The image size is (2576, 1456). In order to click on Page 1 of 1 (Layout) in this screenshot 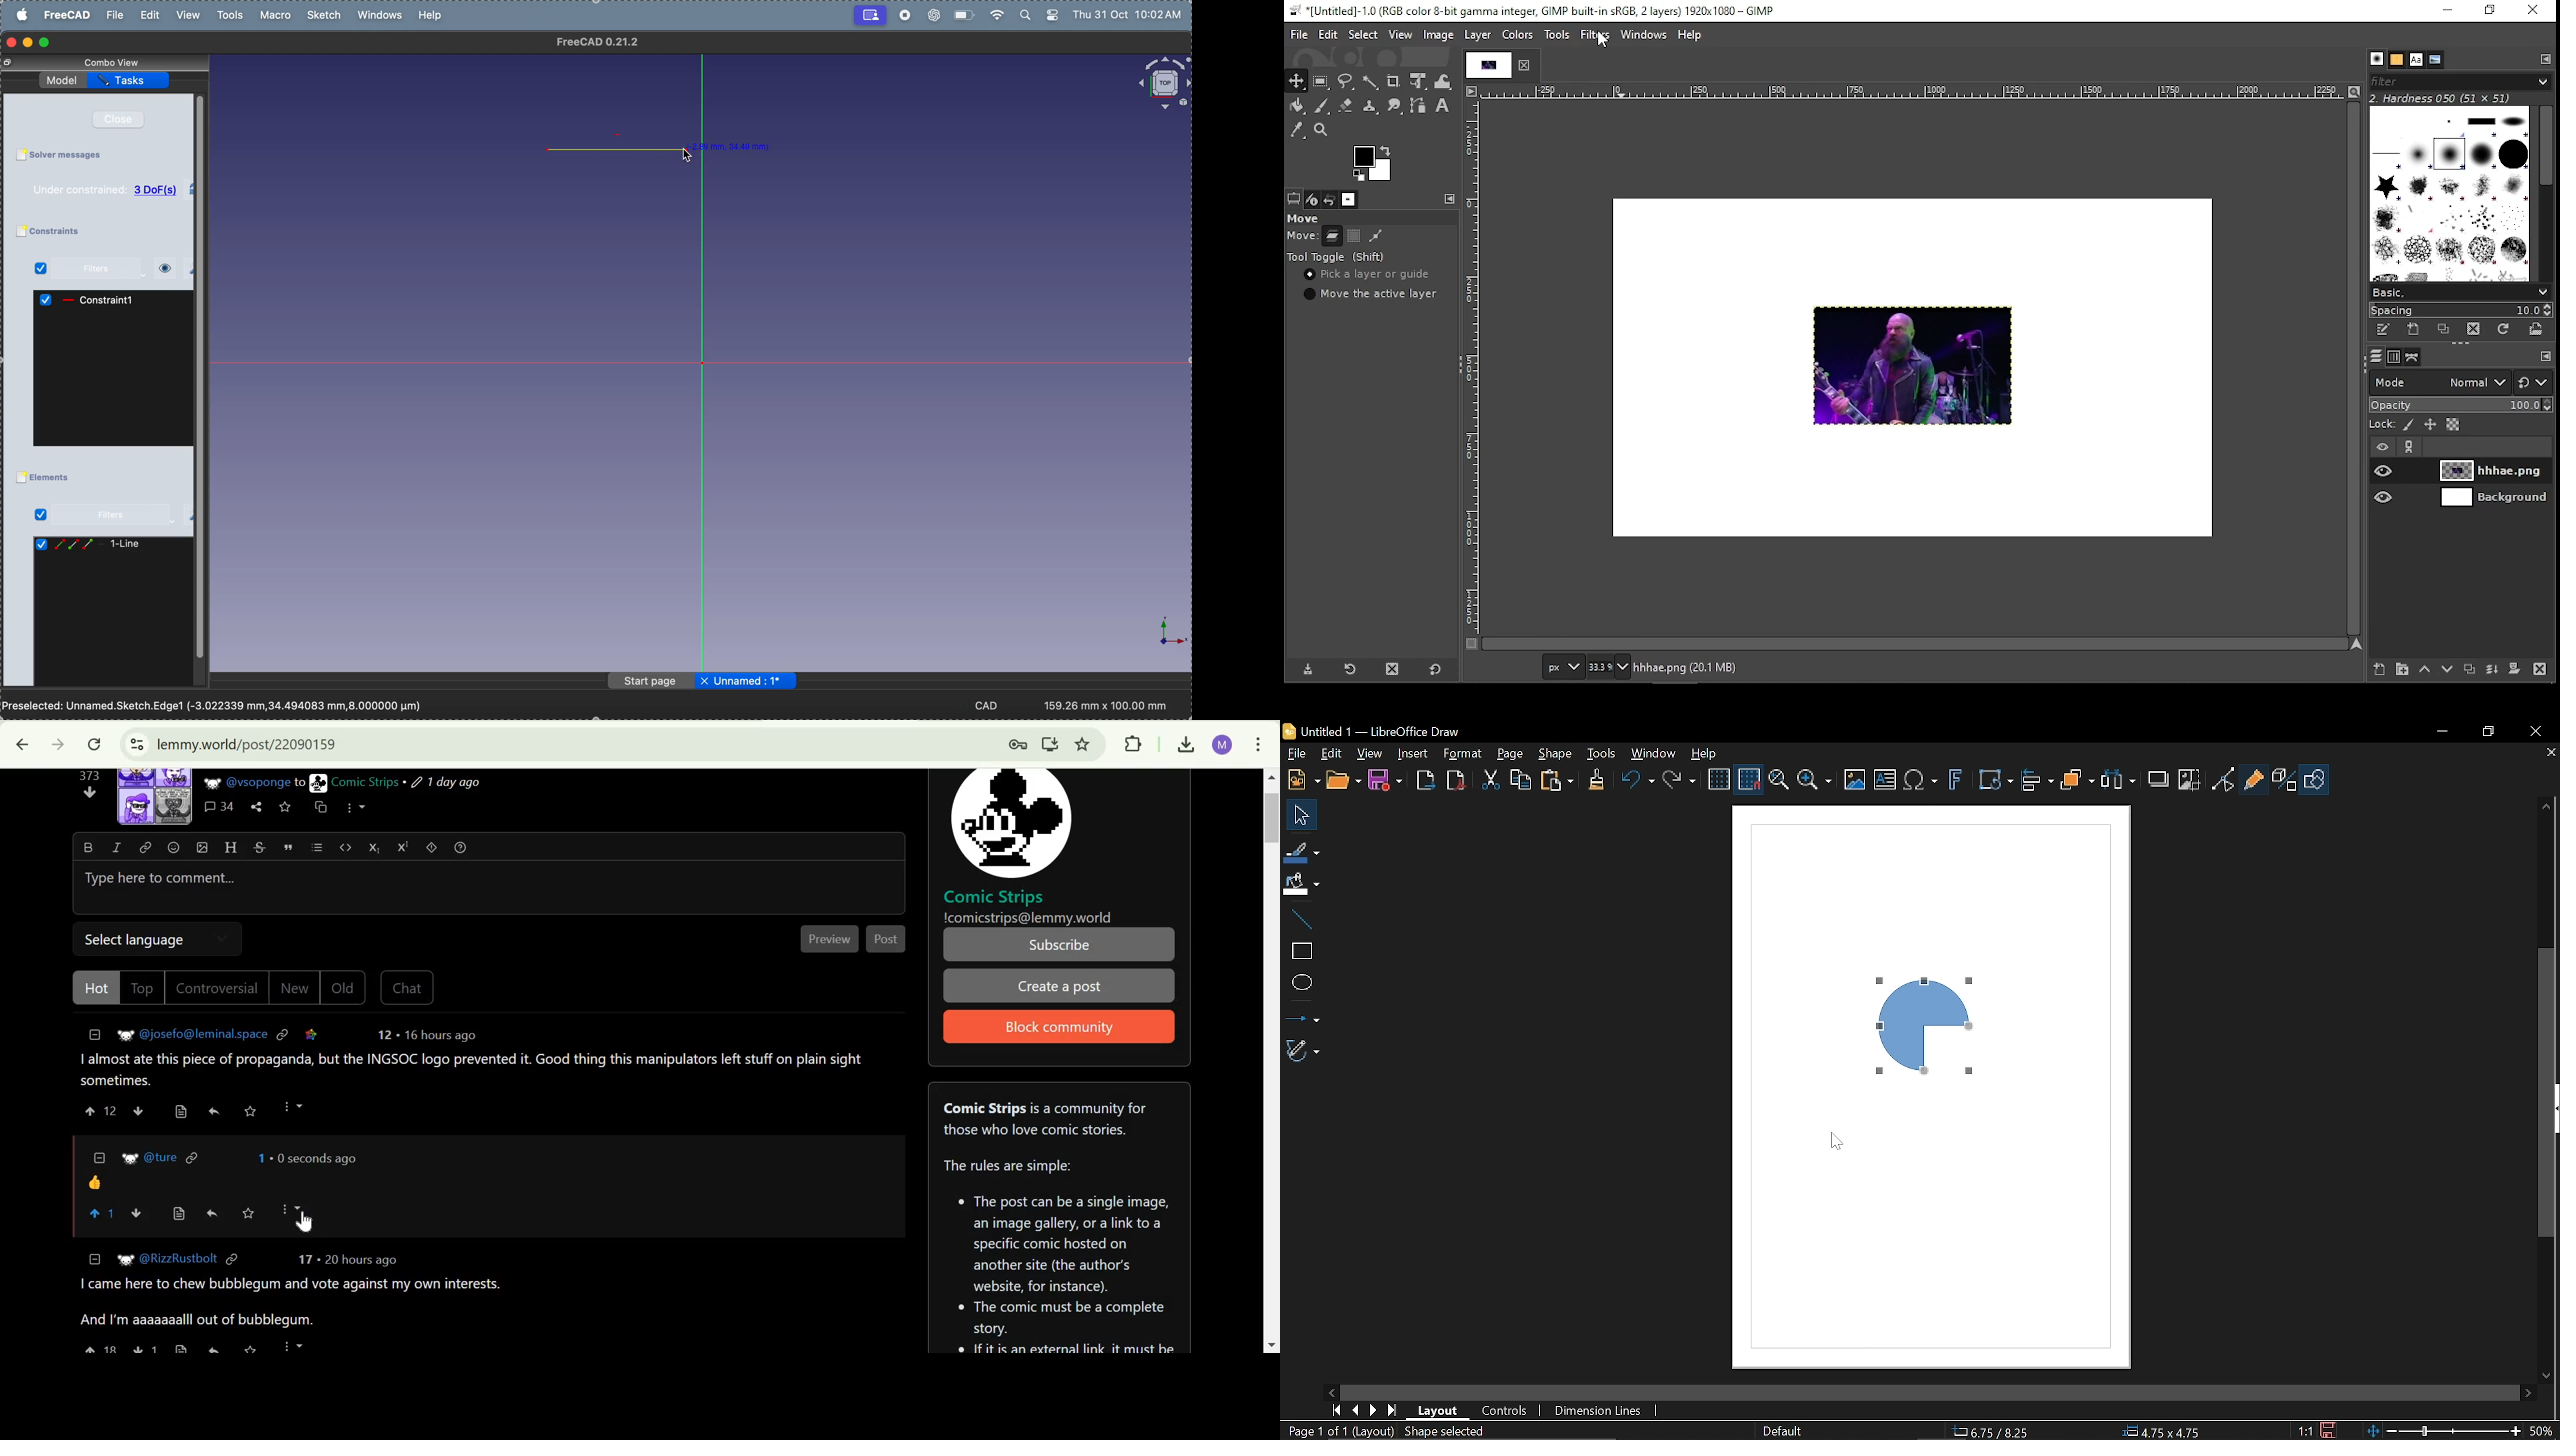, I will do `click(1338, 1432)`.